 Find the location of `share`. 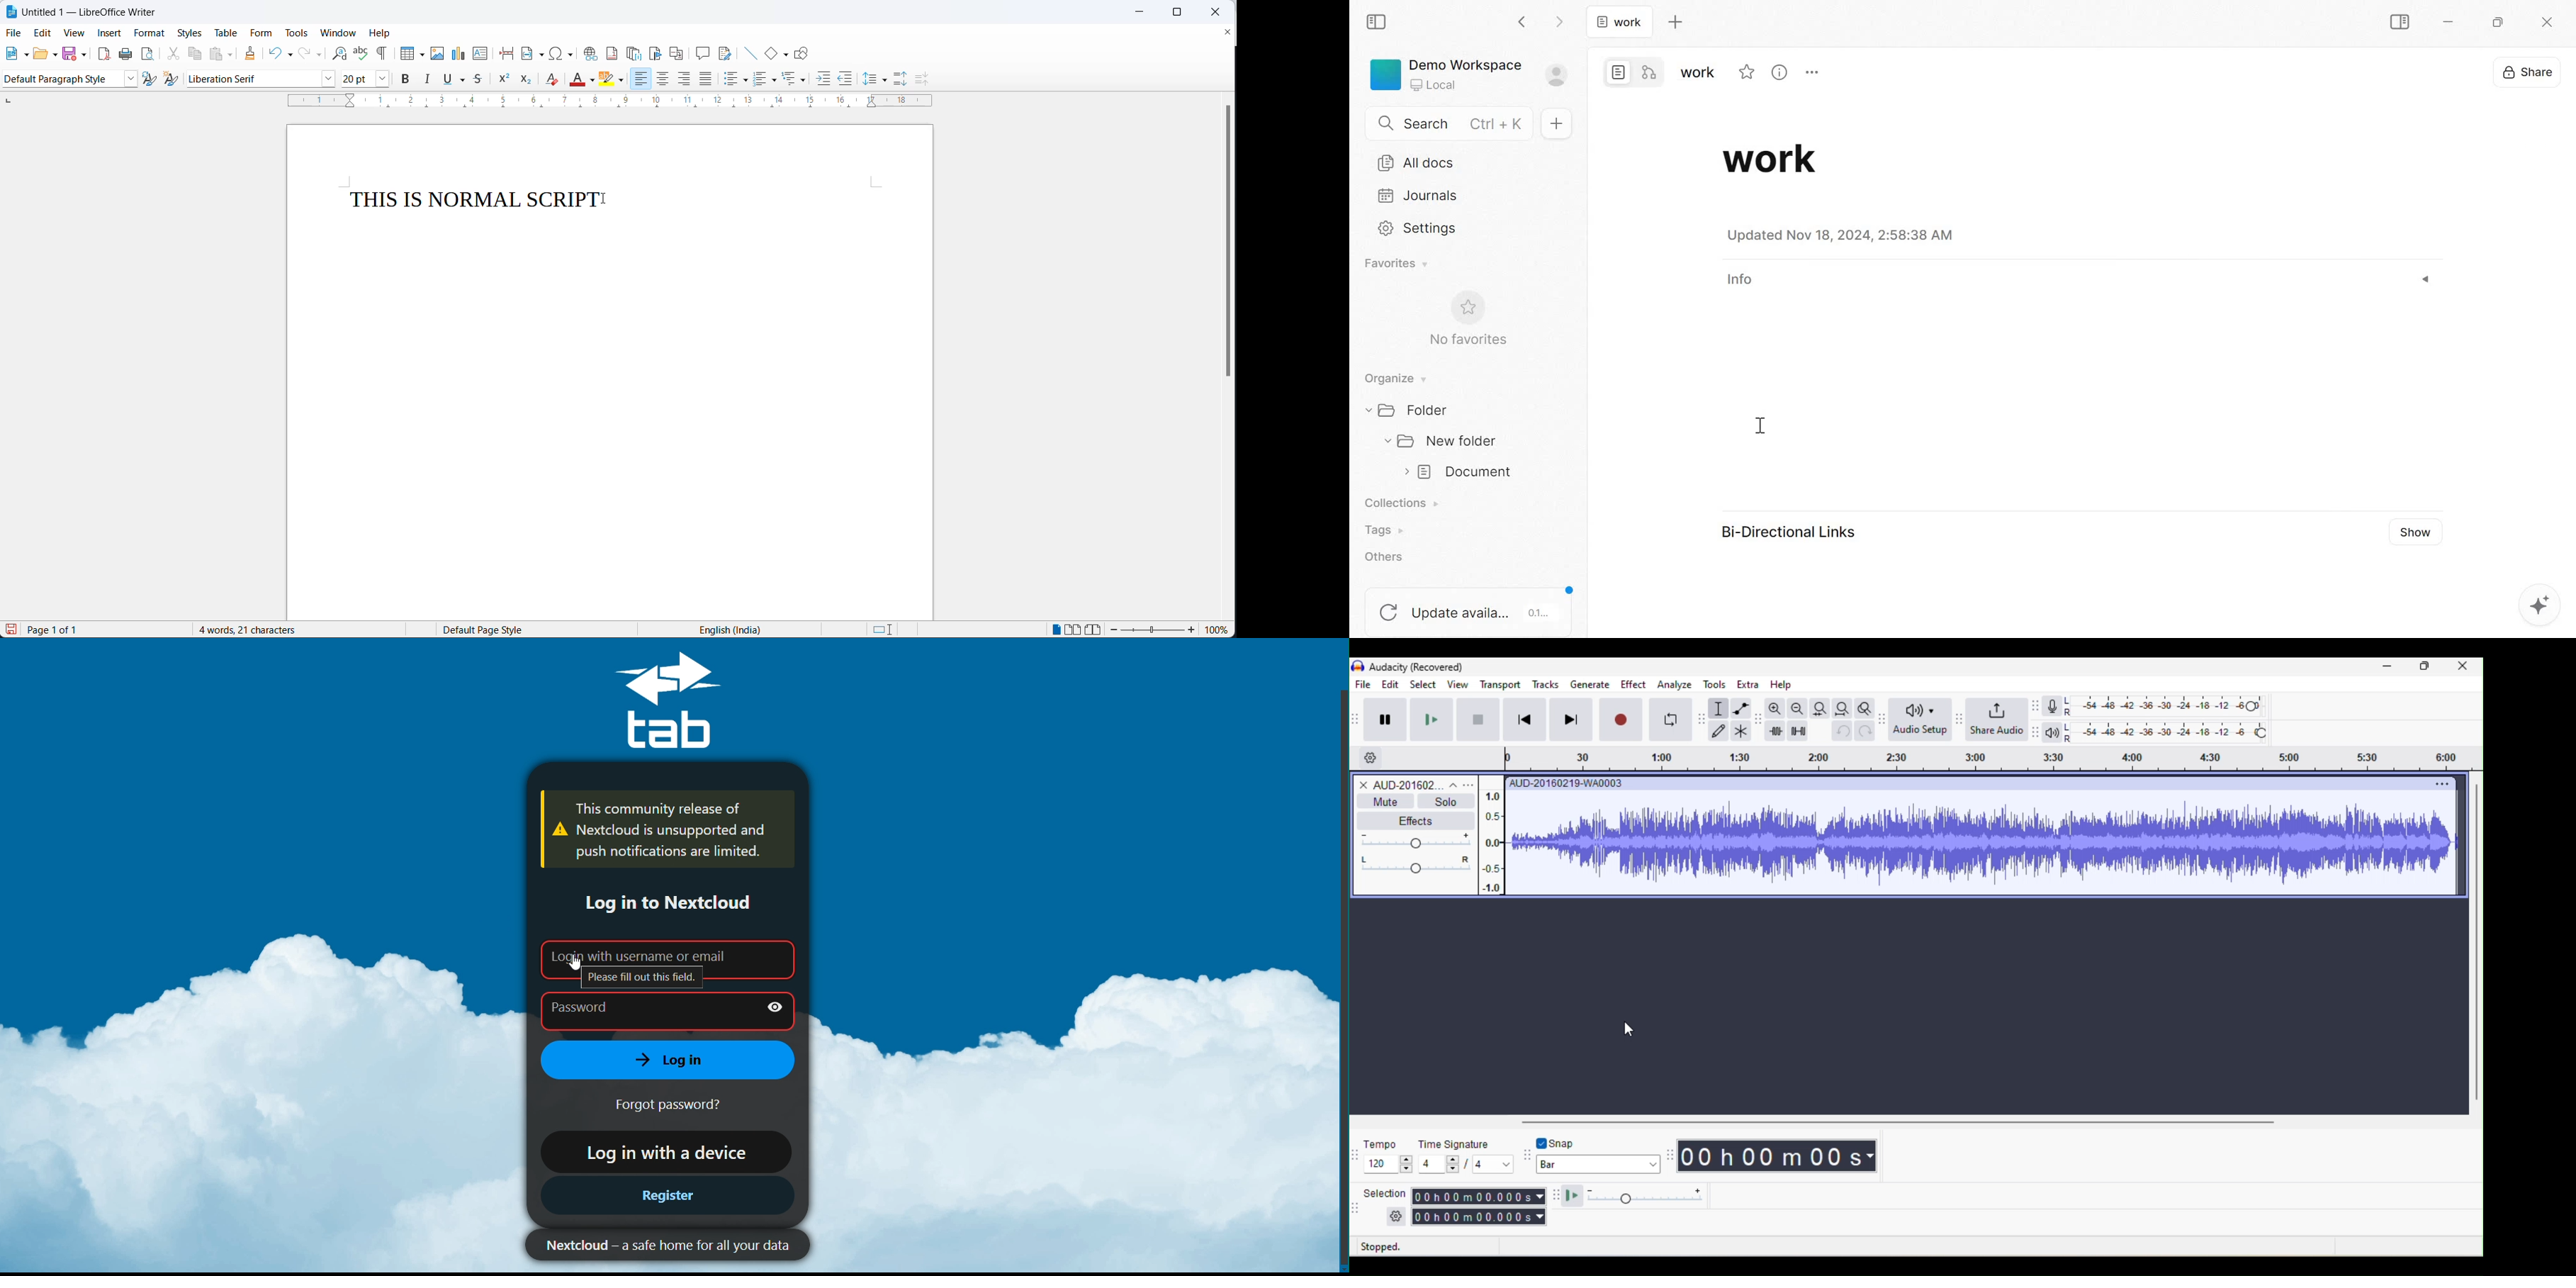

share is located at coordinates (2527, 71).